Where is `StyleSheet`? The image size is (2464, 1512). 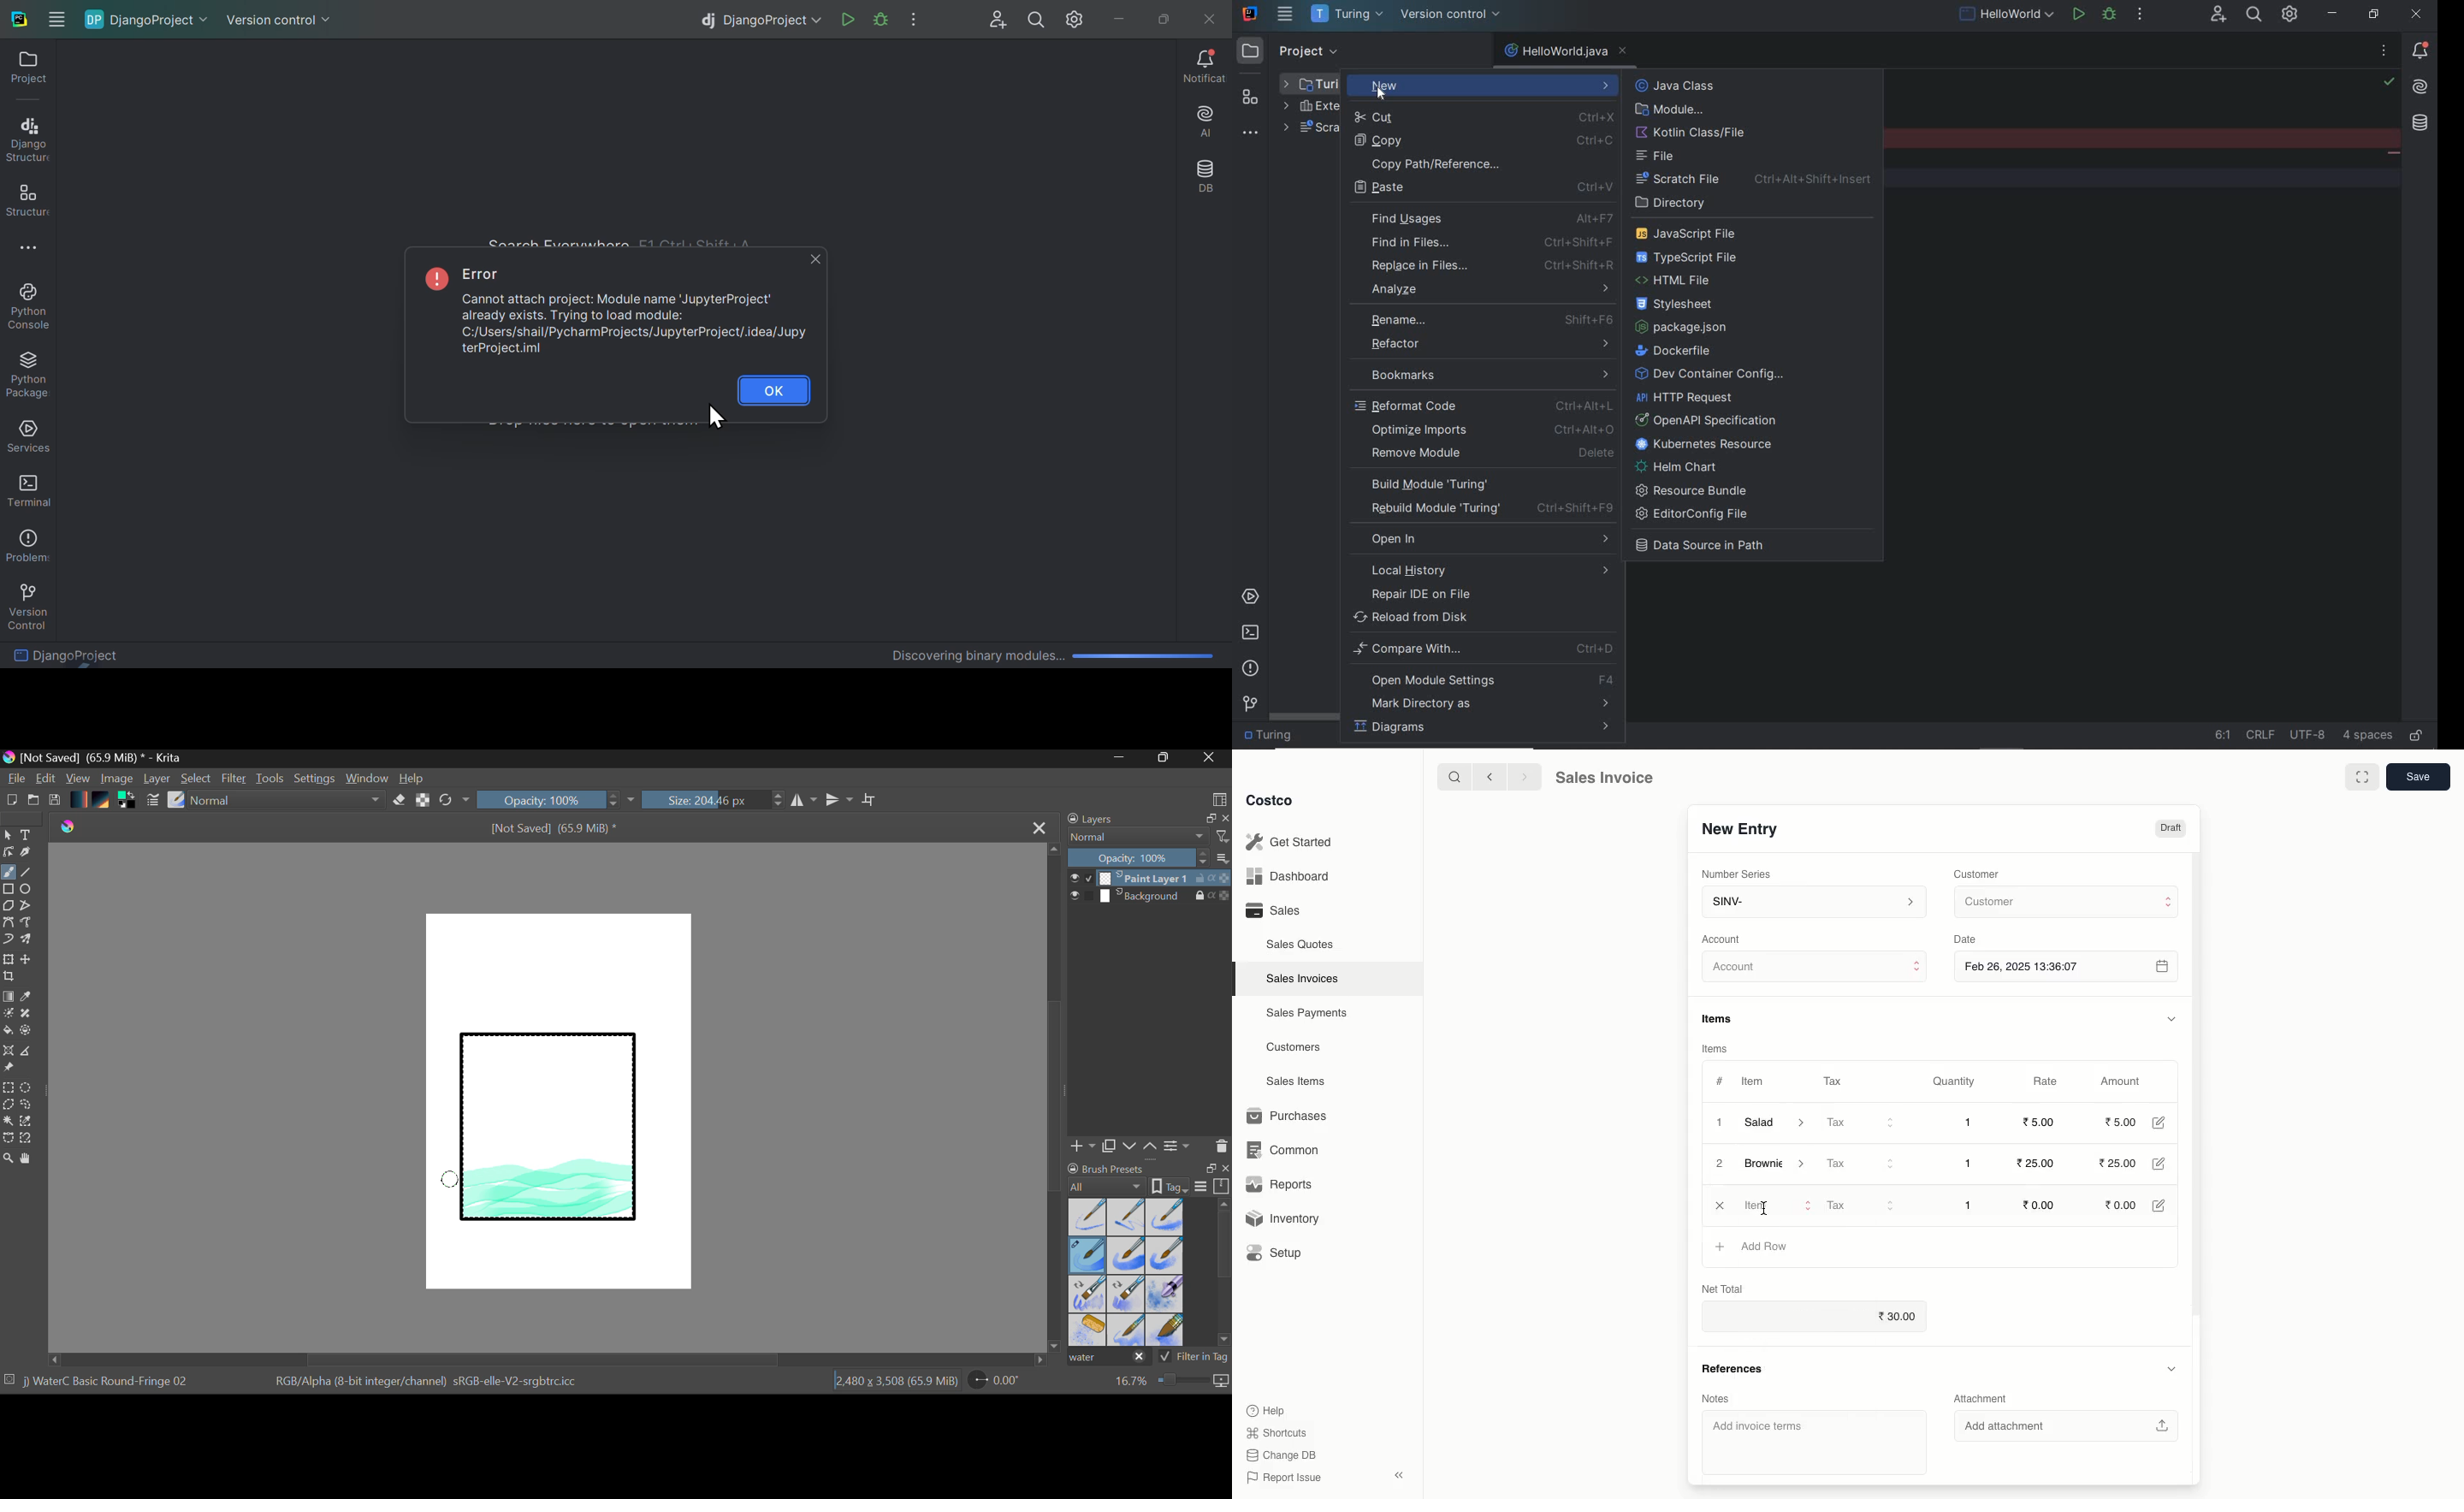 StyleSheet is located at coordinates (1681, 306).